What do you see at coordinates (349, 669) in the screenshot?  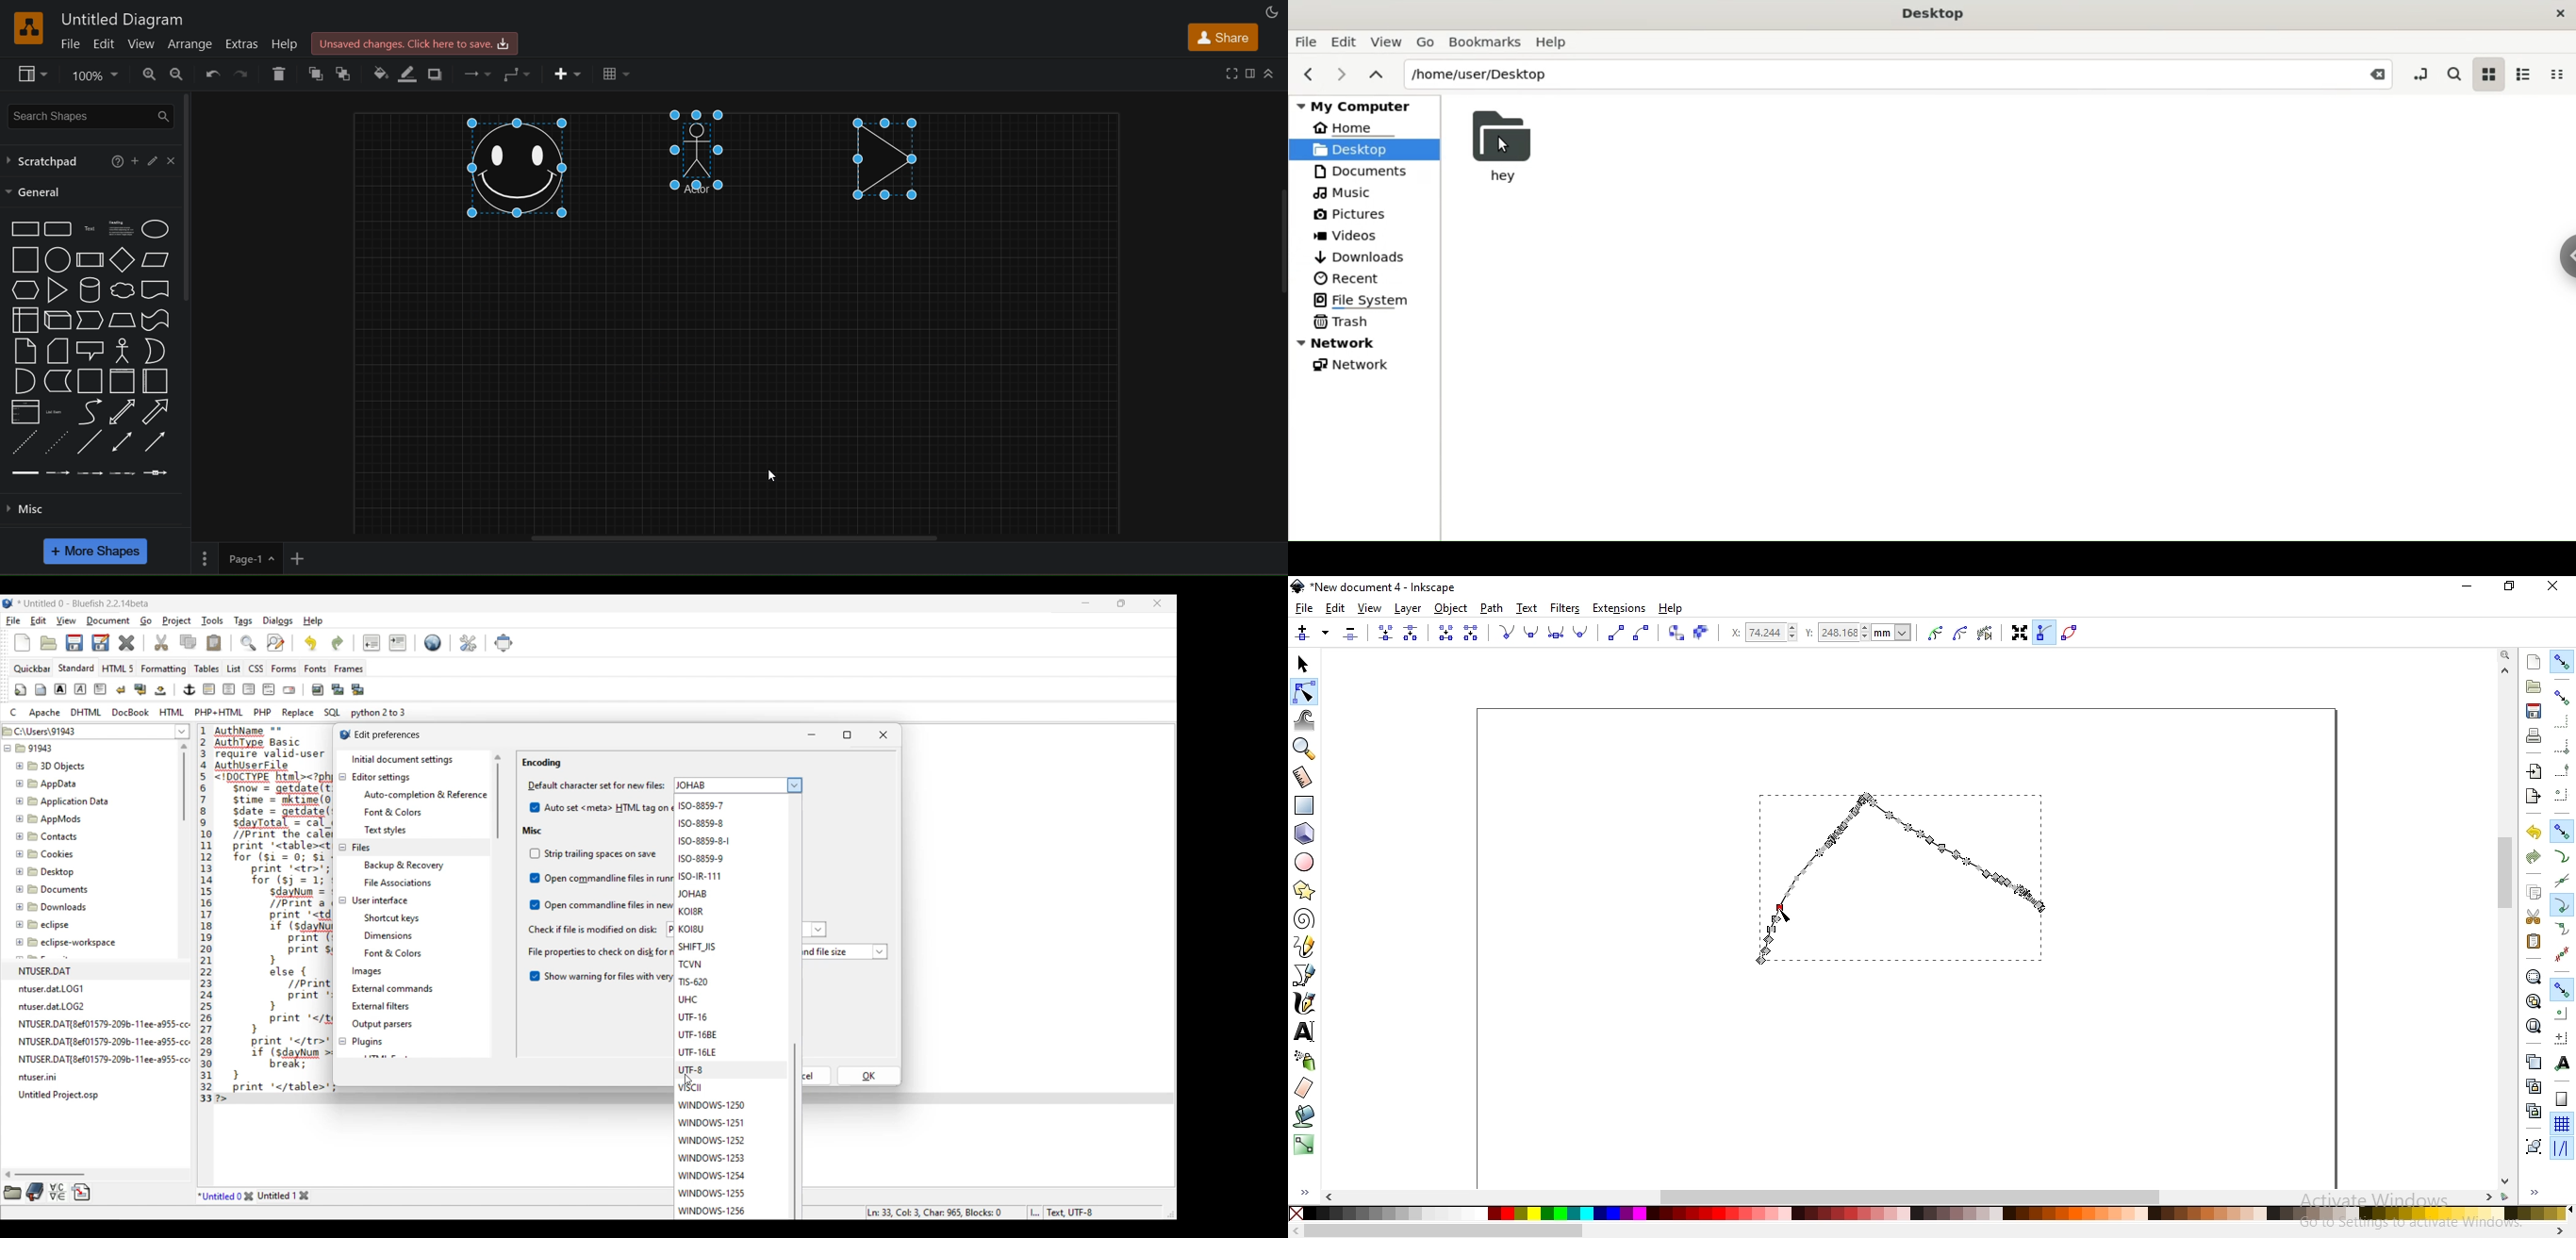 I see `Frames` at bounding box center [349, 669].